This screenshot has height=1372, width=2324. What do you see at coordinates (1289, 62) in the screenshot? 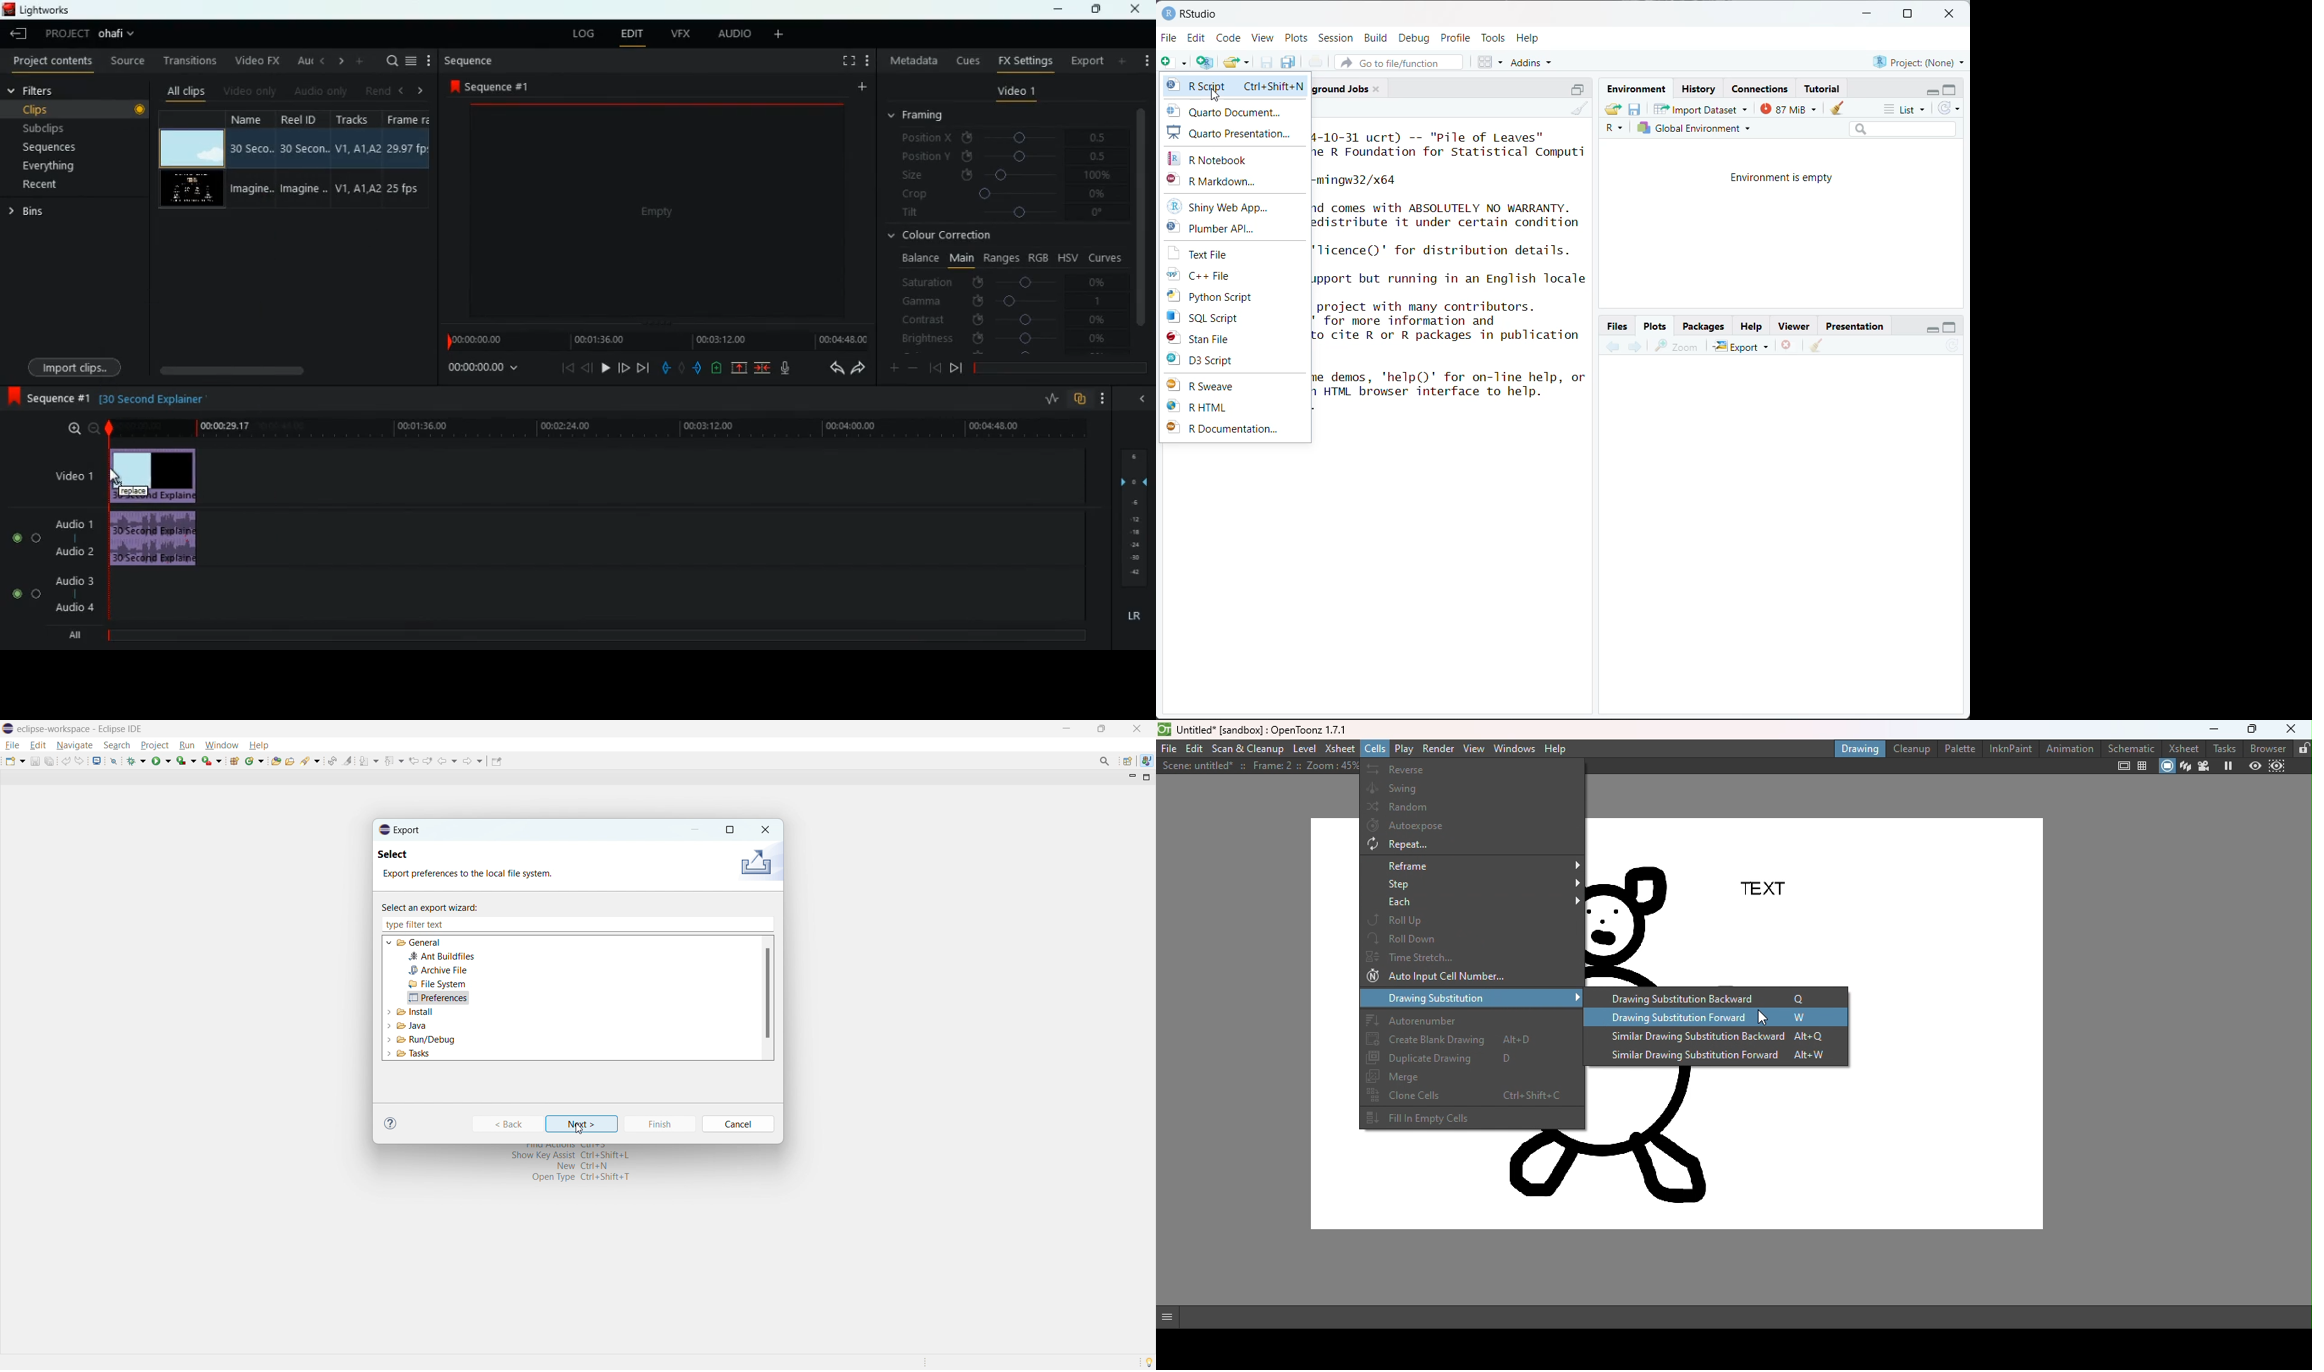
I see `save all open documents` at bounding box center [1289, 62].